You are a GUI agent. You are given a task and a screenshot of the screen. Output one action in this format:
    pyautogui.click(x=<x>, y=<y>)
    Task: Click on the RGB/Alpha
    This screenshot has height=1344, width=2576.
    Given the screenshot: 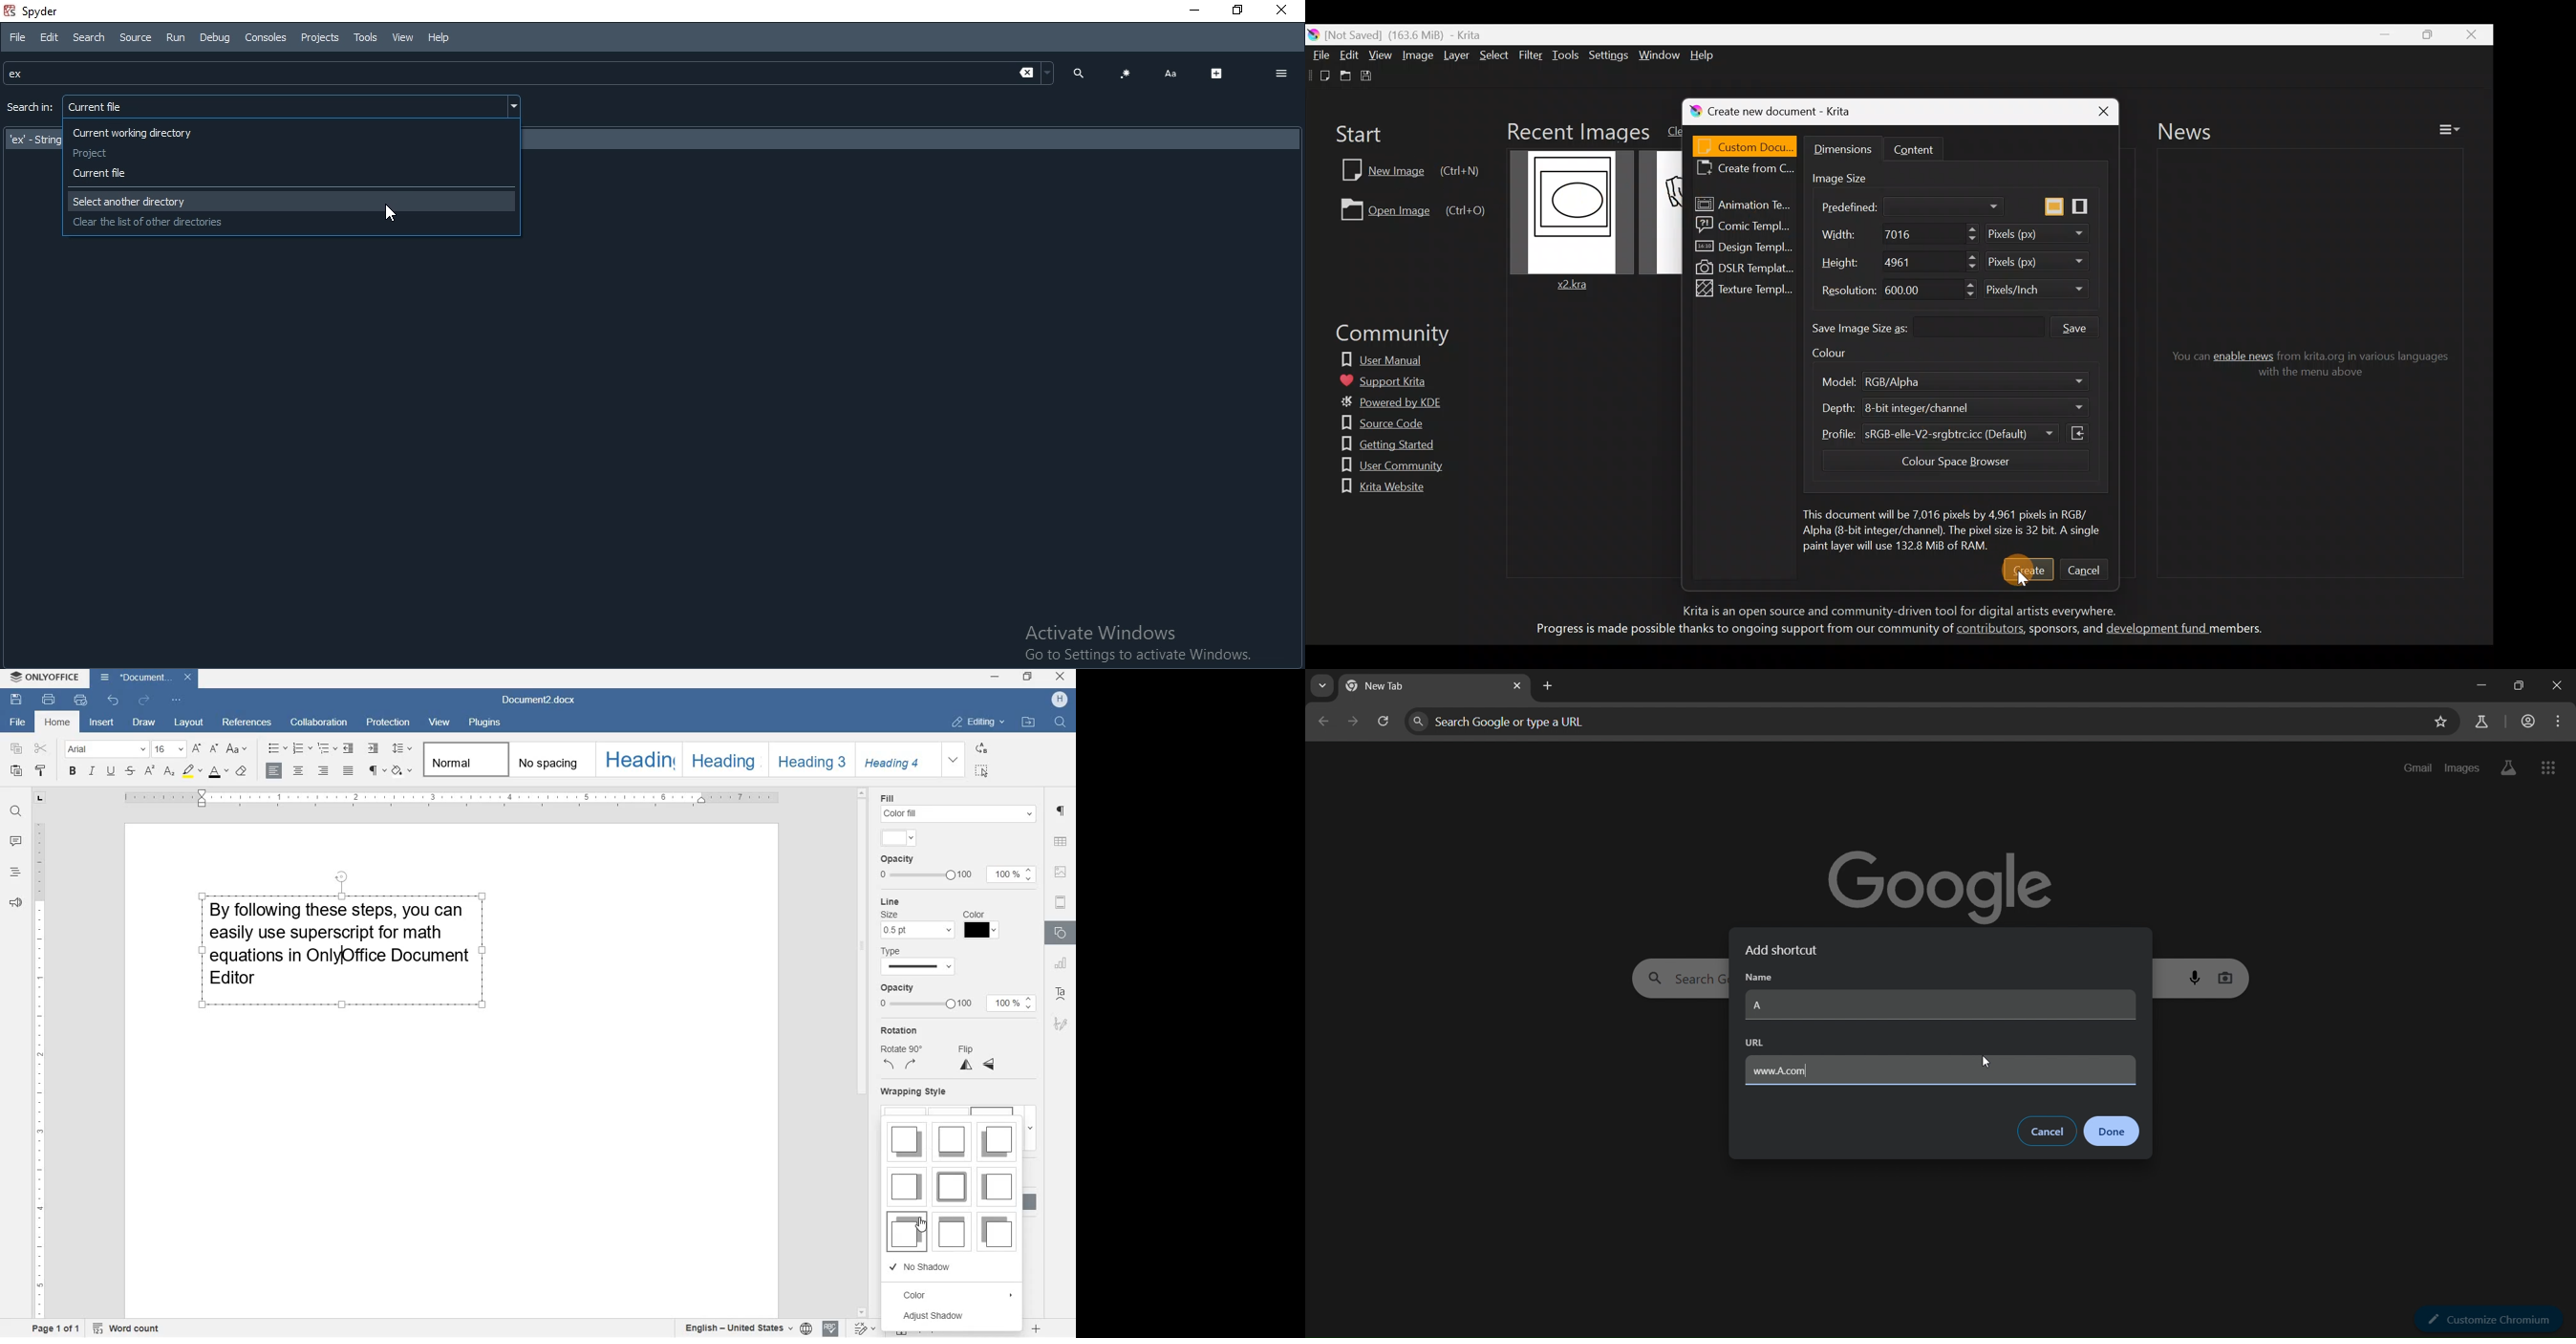 What is the action you would take?
    pyautogui.click(x=1903, y=382)
    